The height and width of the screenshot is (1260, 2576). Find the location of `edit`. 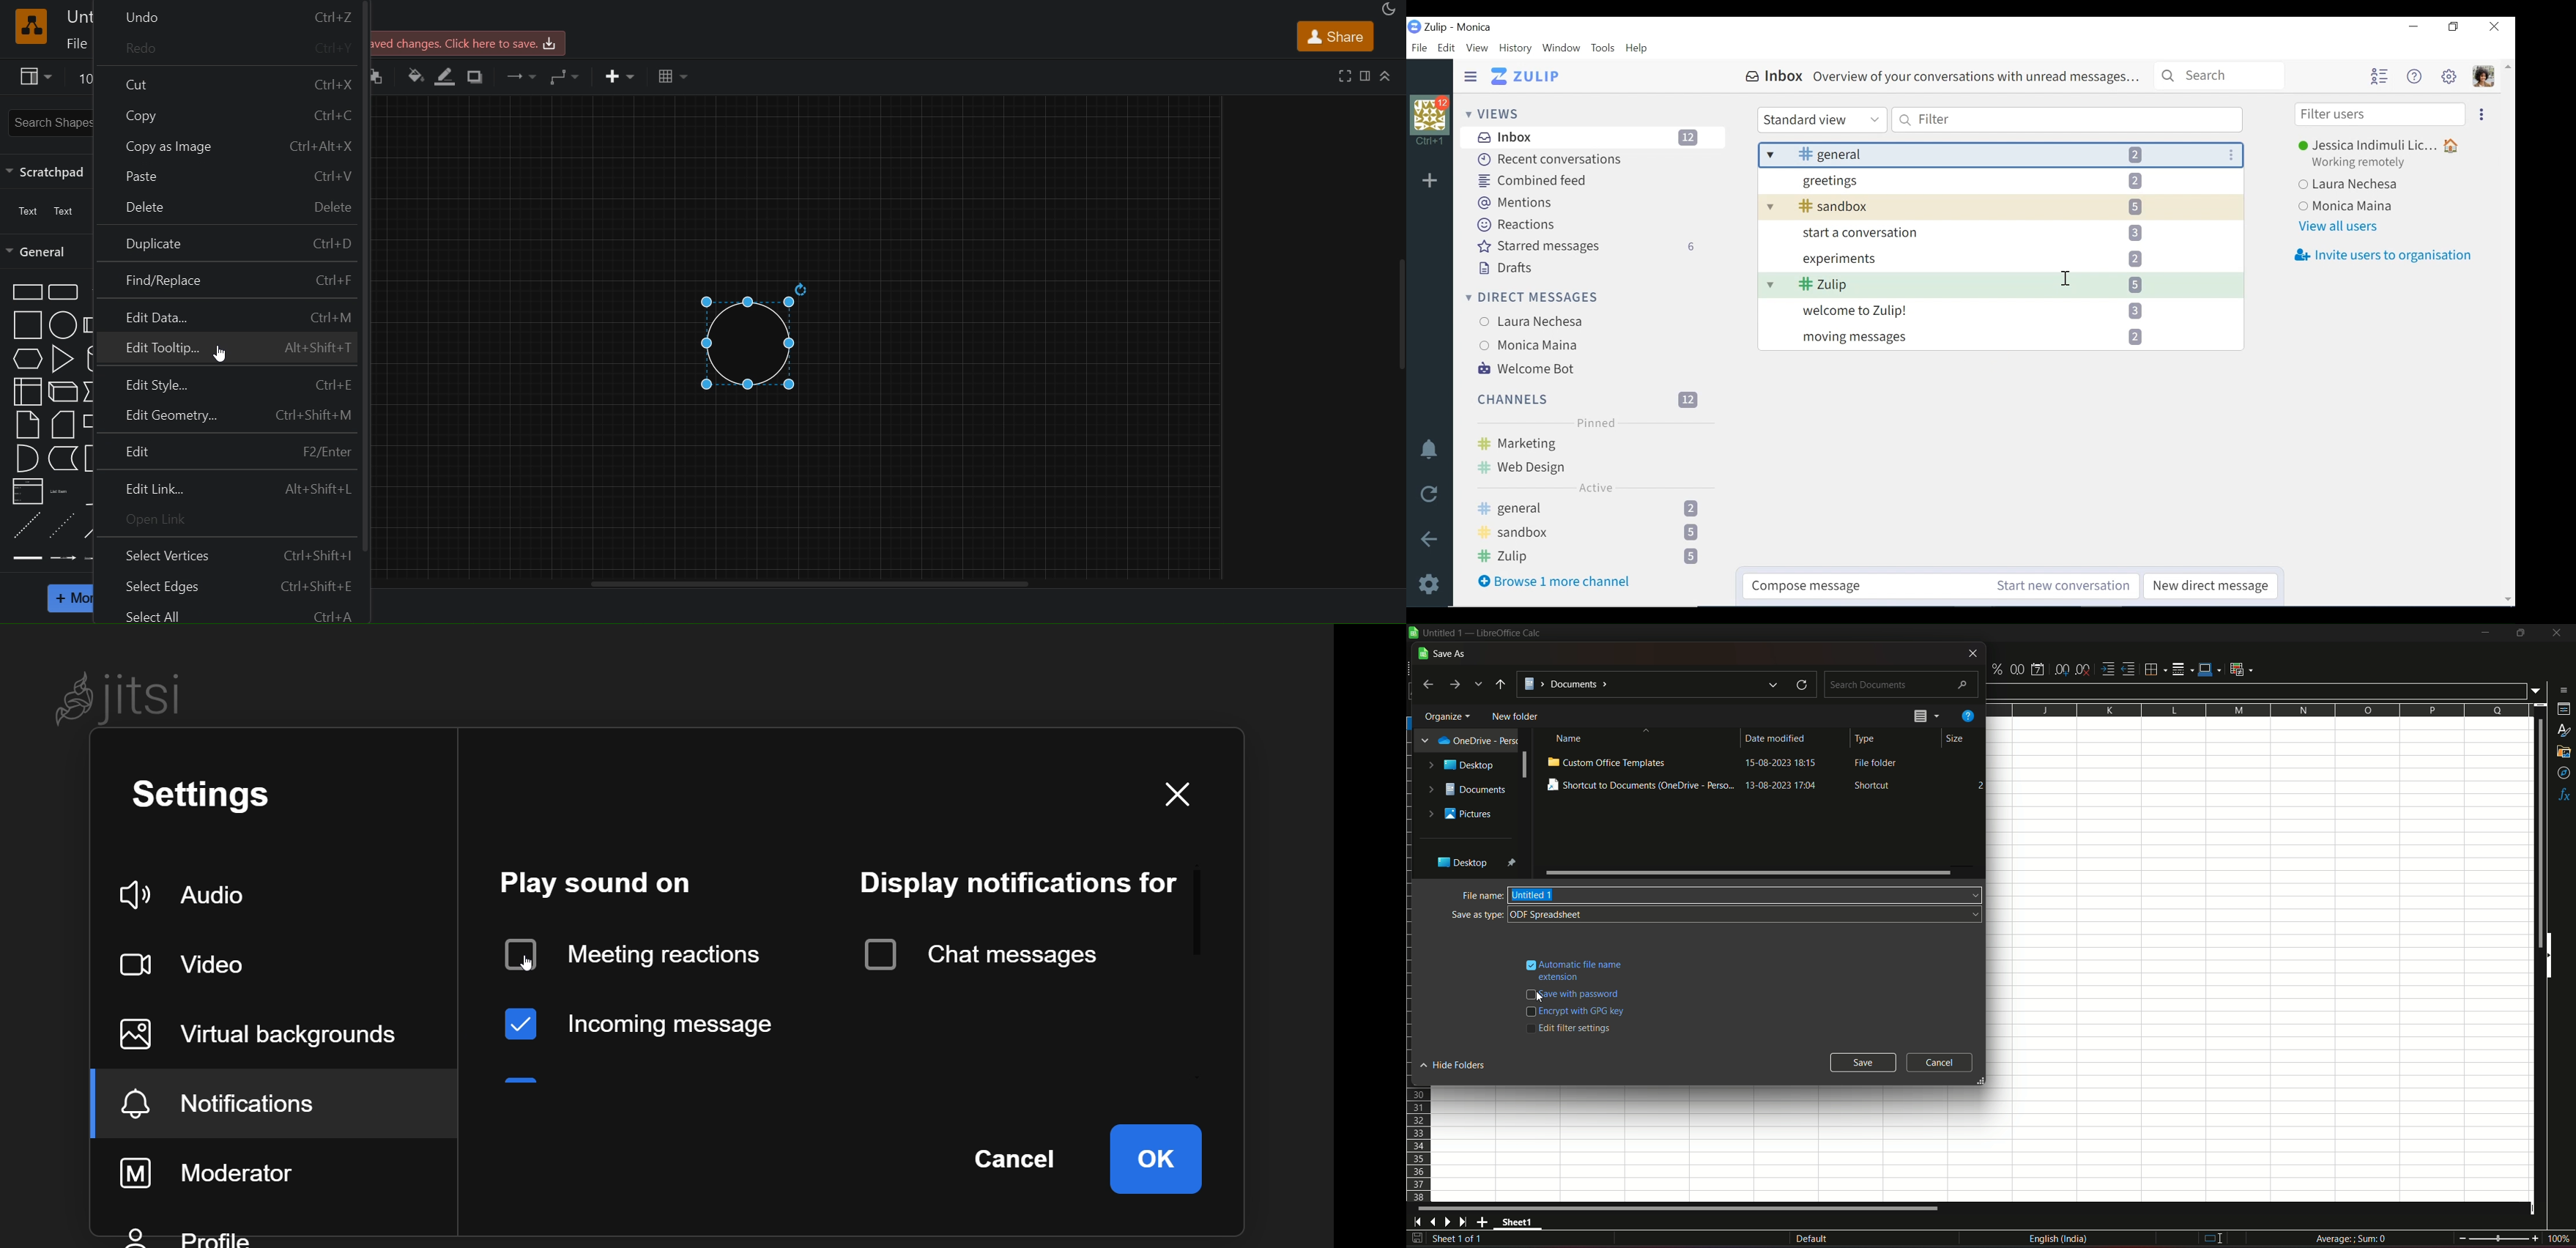

edit is located at coordinates (226, 450).